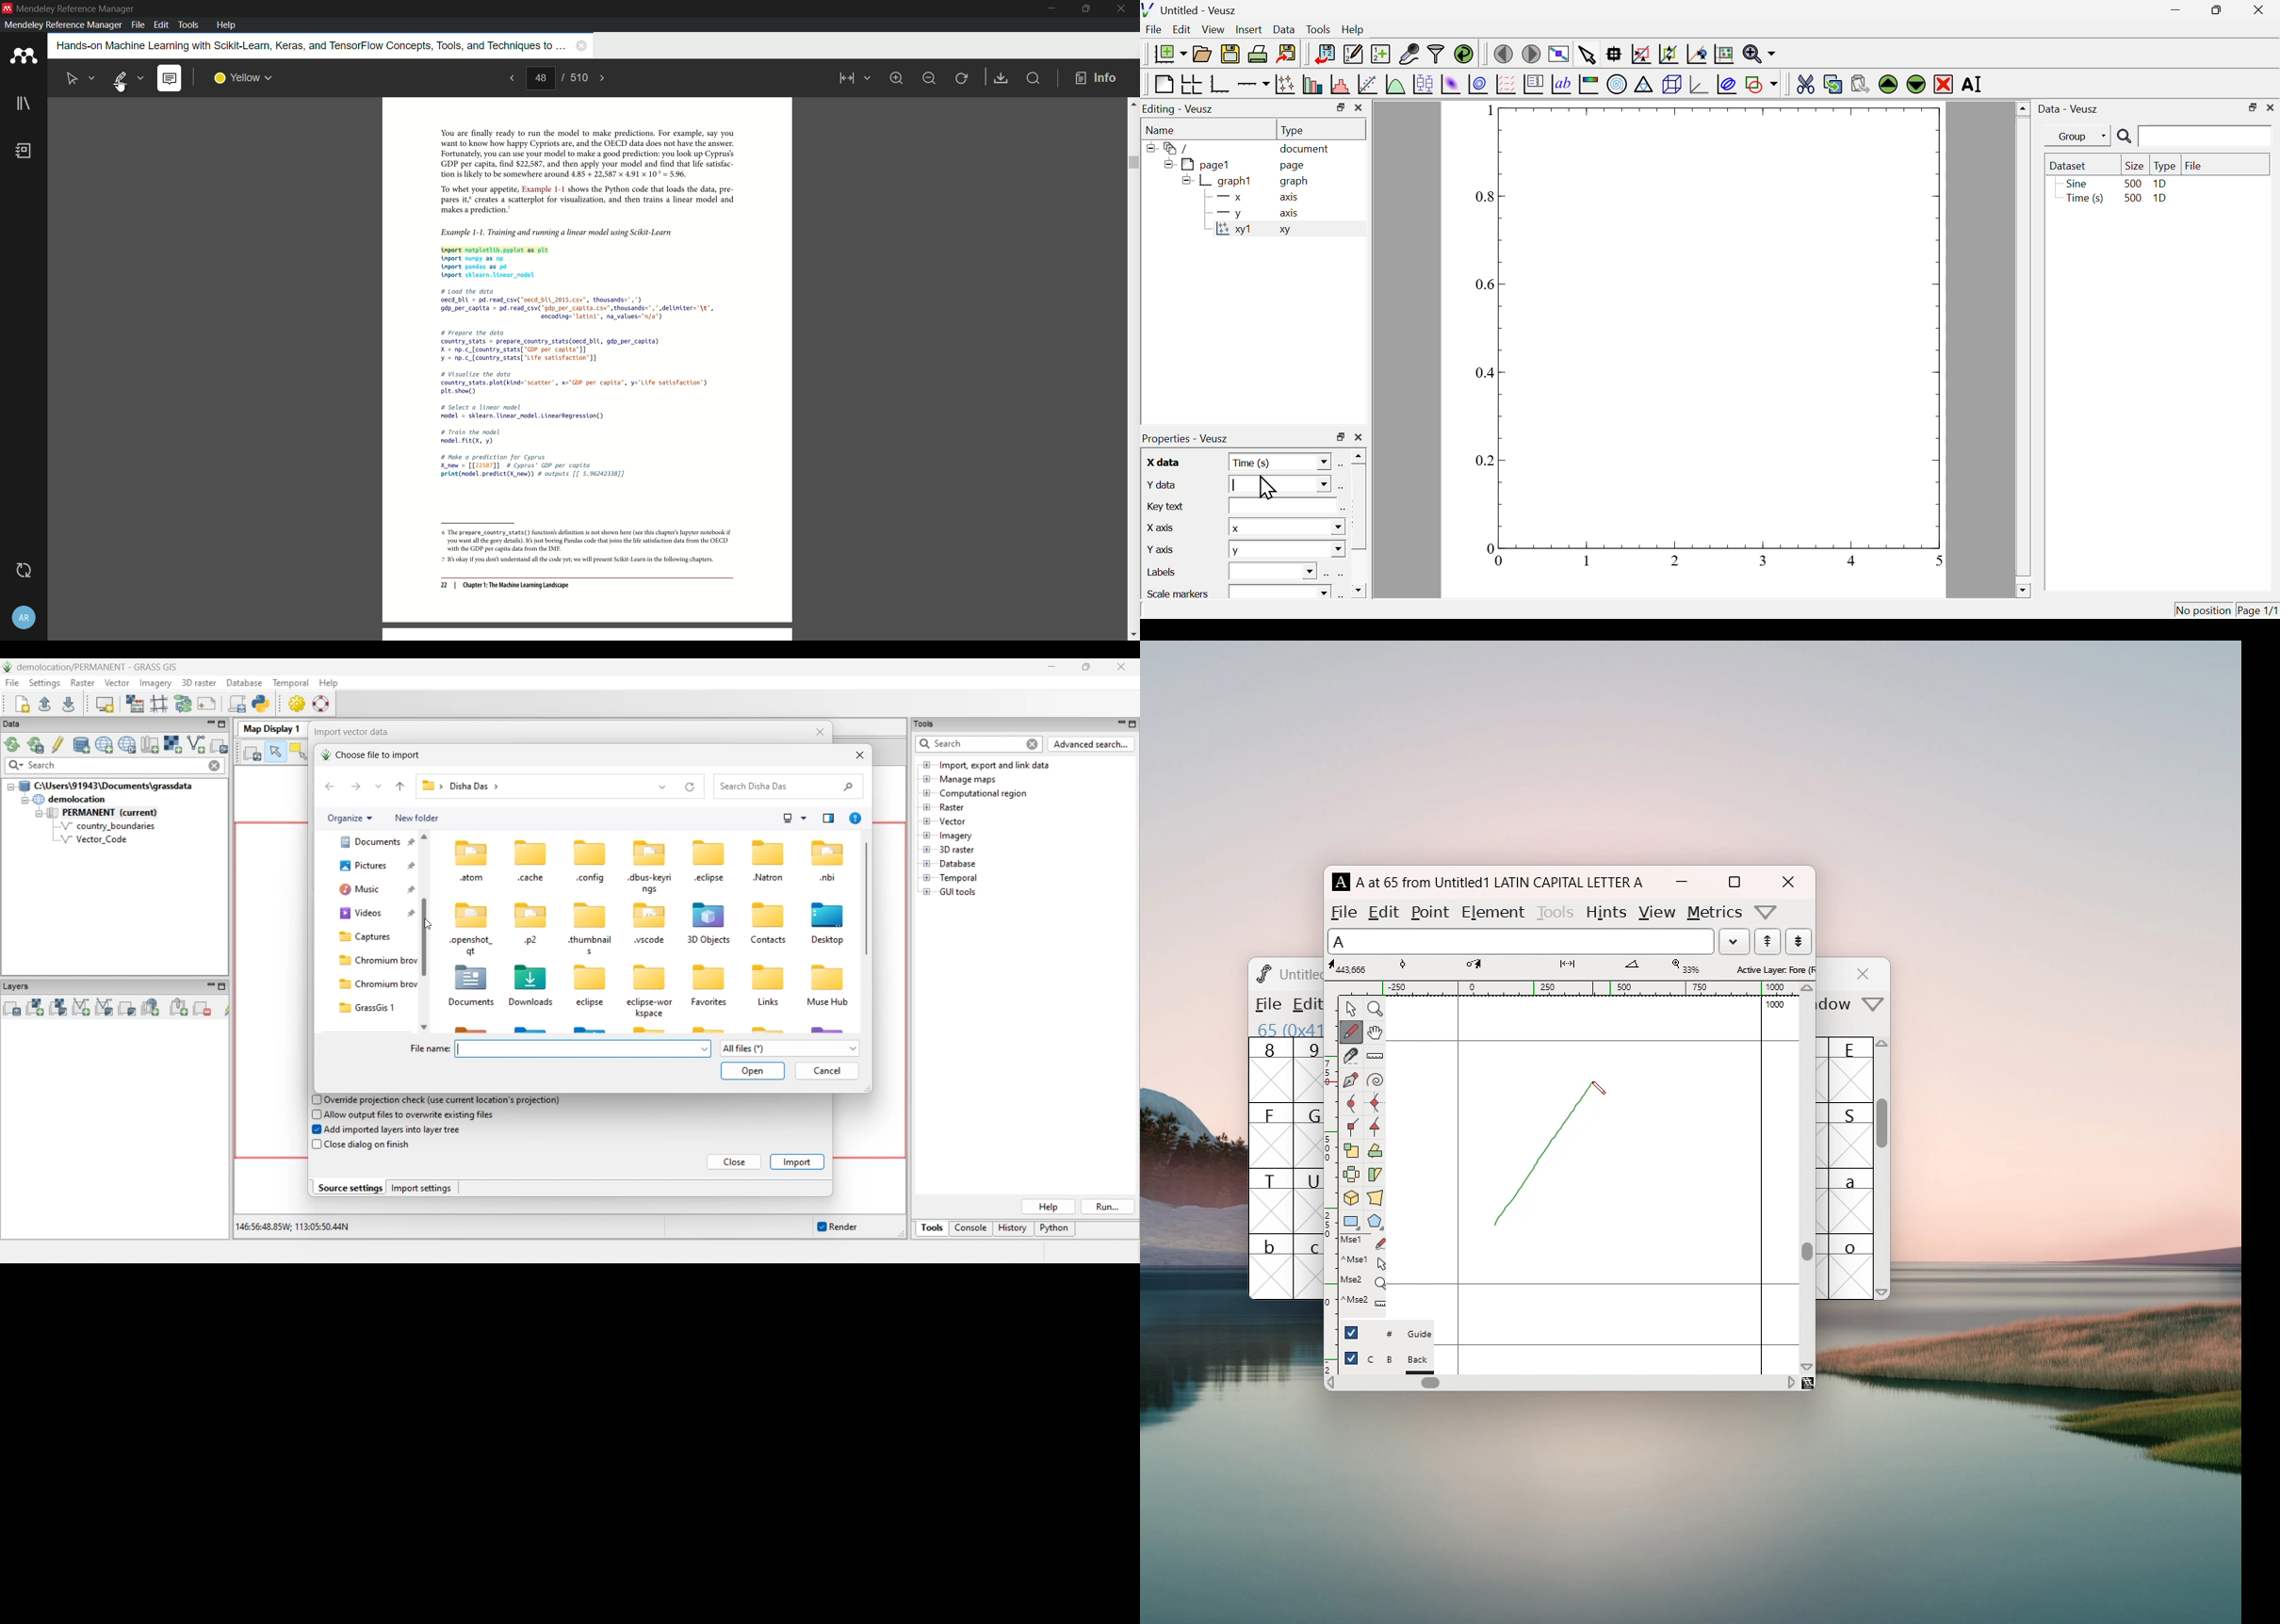 This screenshot has height=1624, width=2296. What do you see at coordinates (80, 77) in the screenshot?
I see `select` at bounding box center [80, 77].